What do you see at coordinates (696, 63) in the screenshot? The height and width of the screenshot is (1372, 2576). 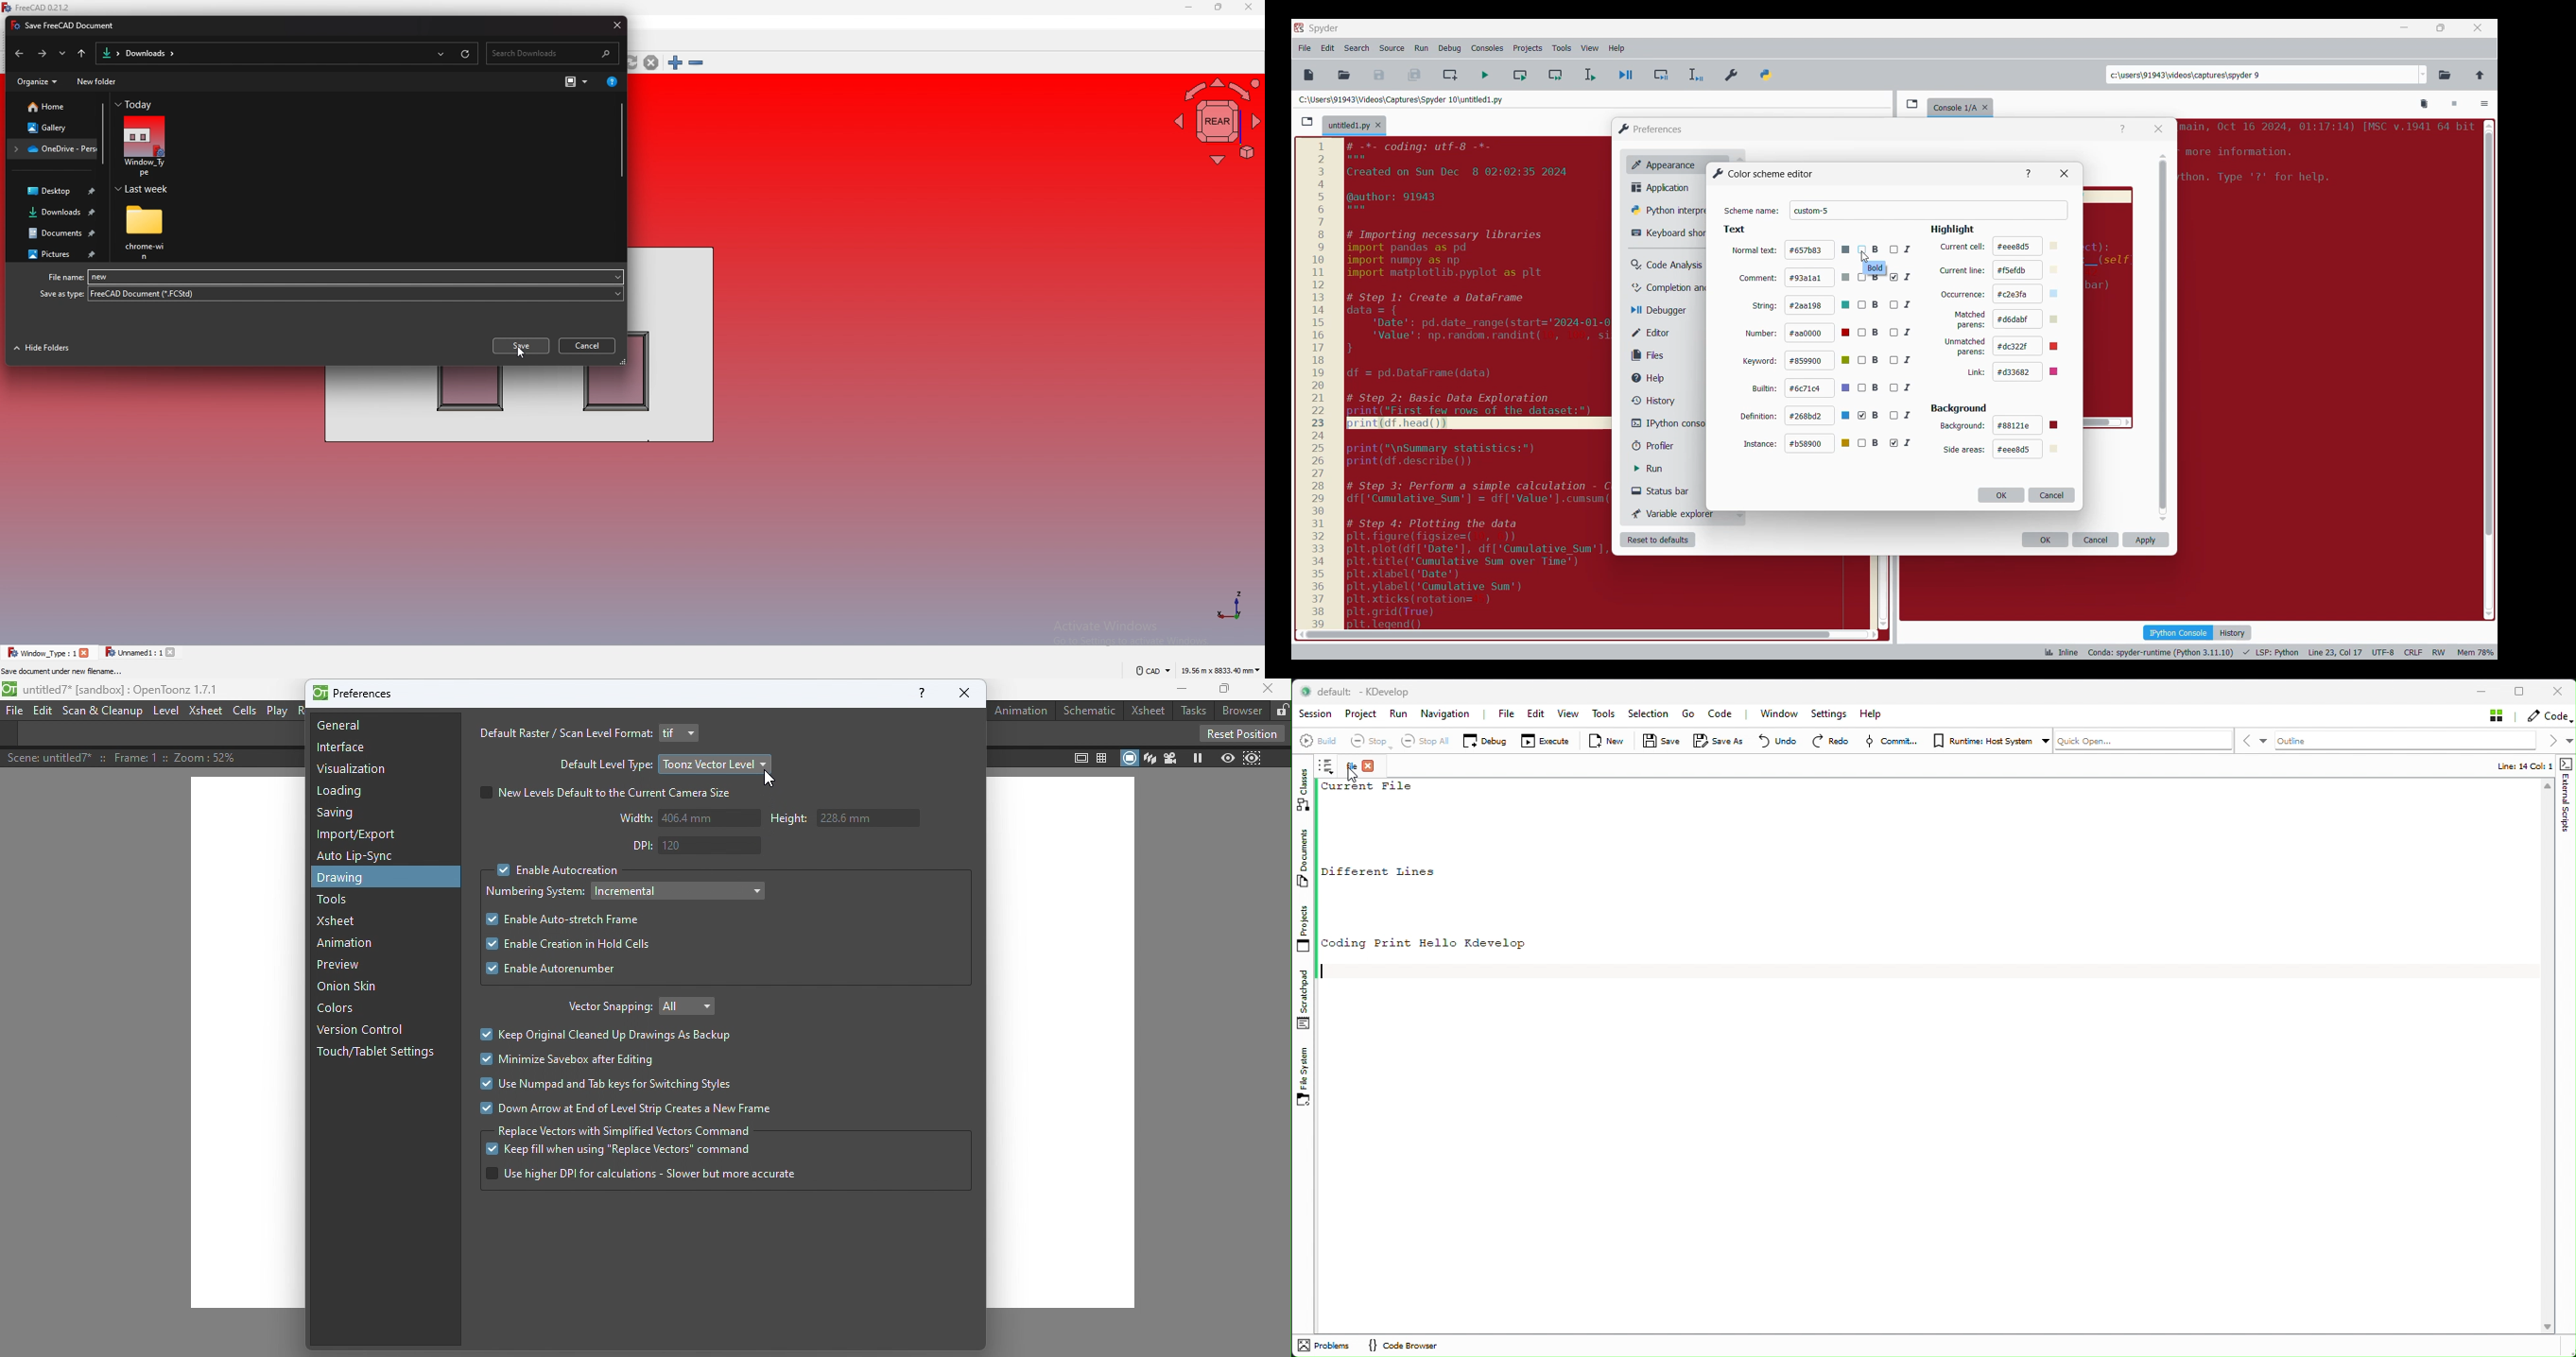 I see `zoom out` at bounding box center [696, 63].